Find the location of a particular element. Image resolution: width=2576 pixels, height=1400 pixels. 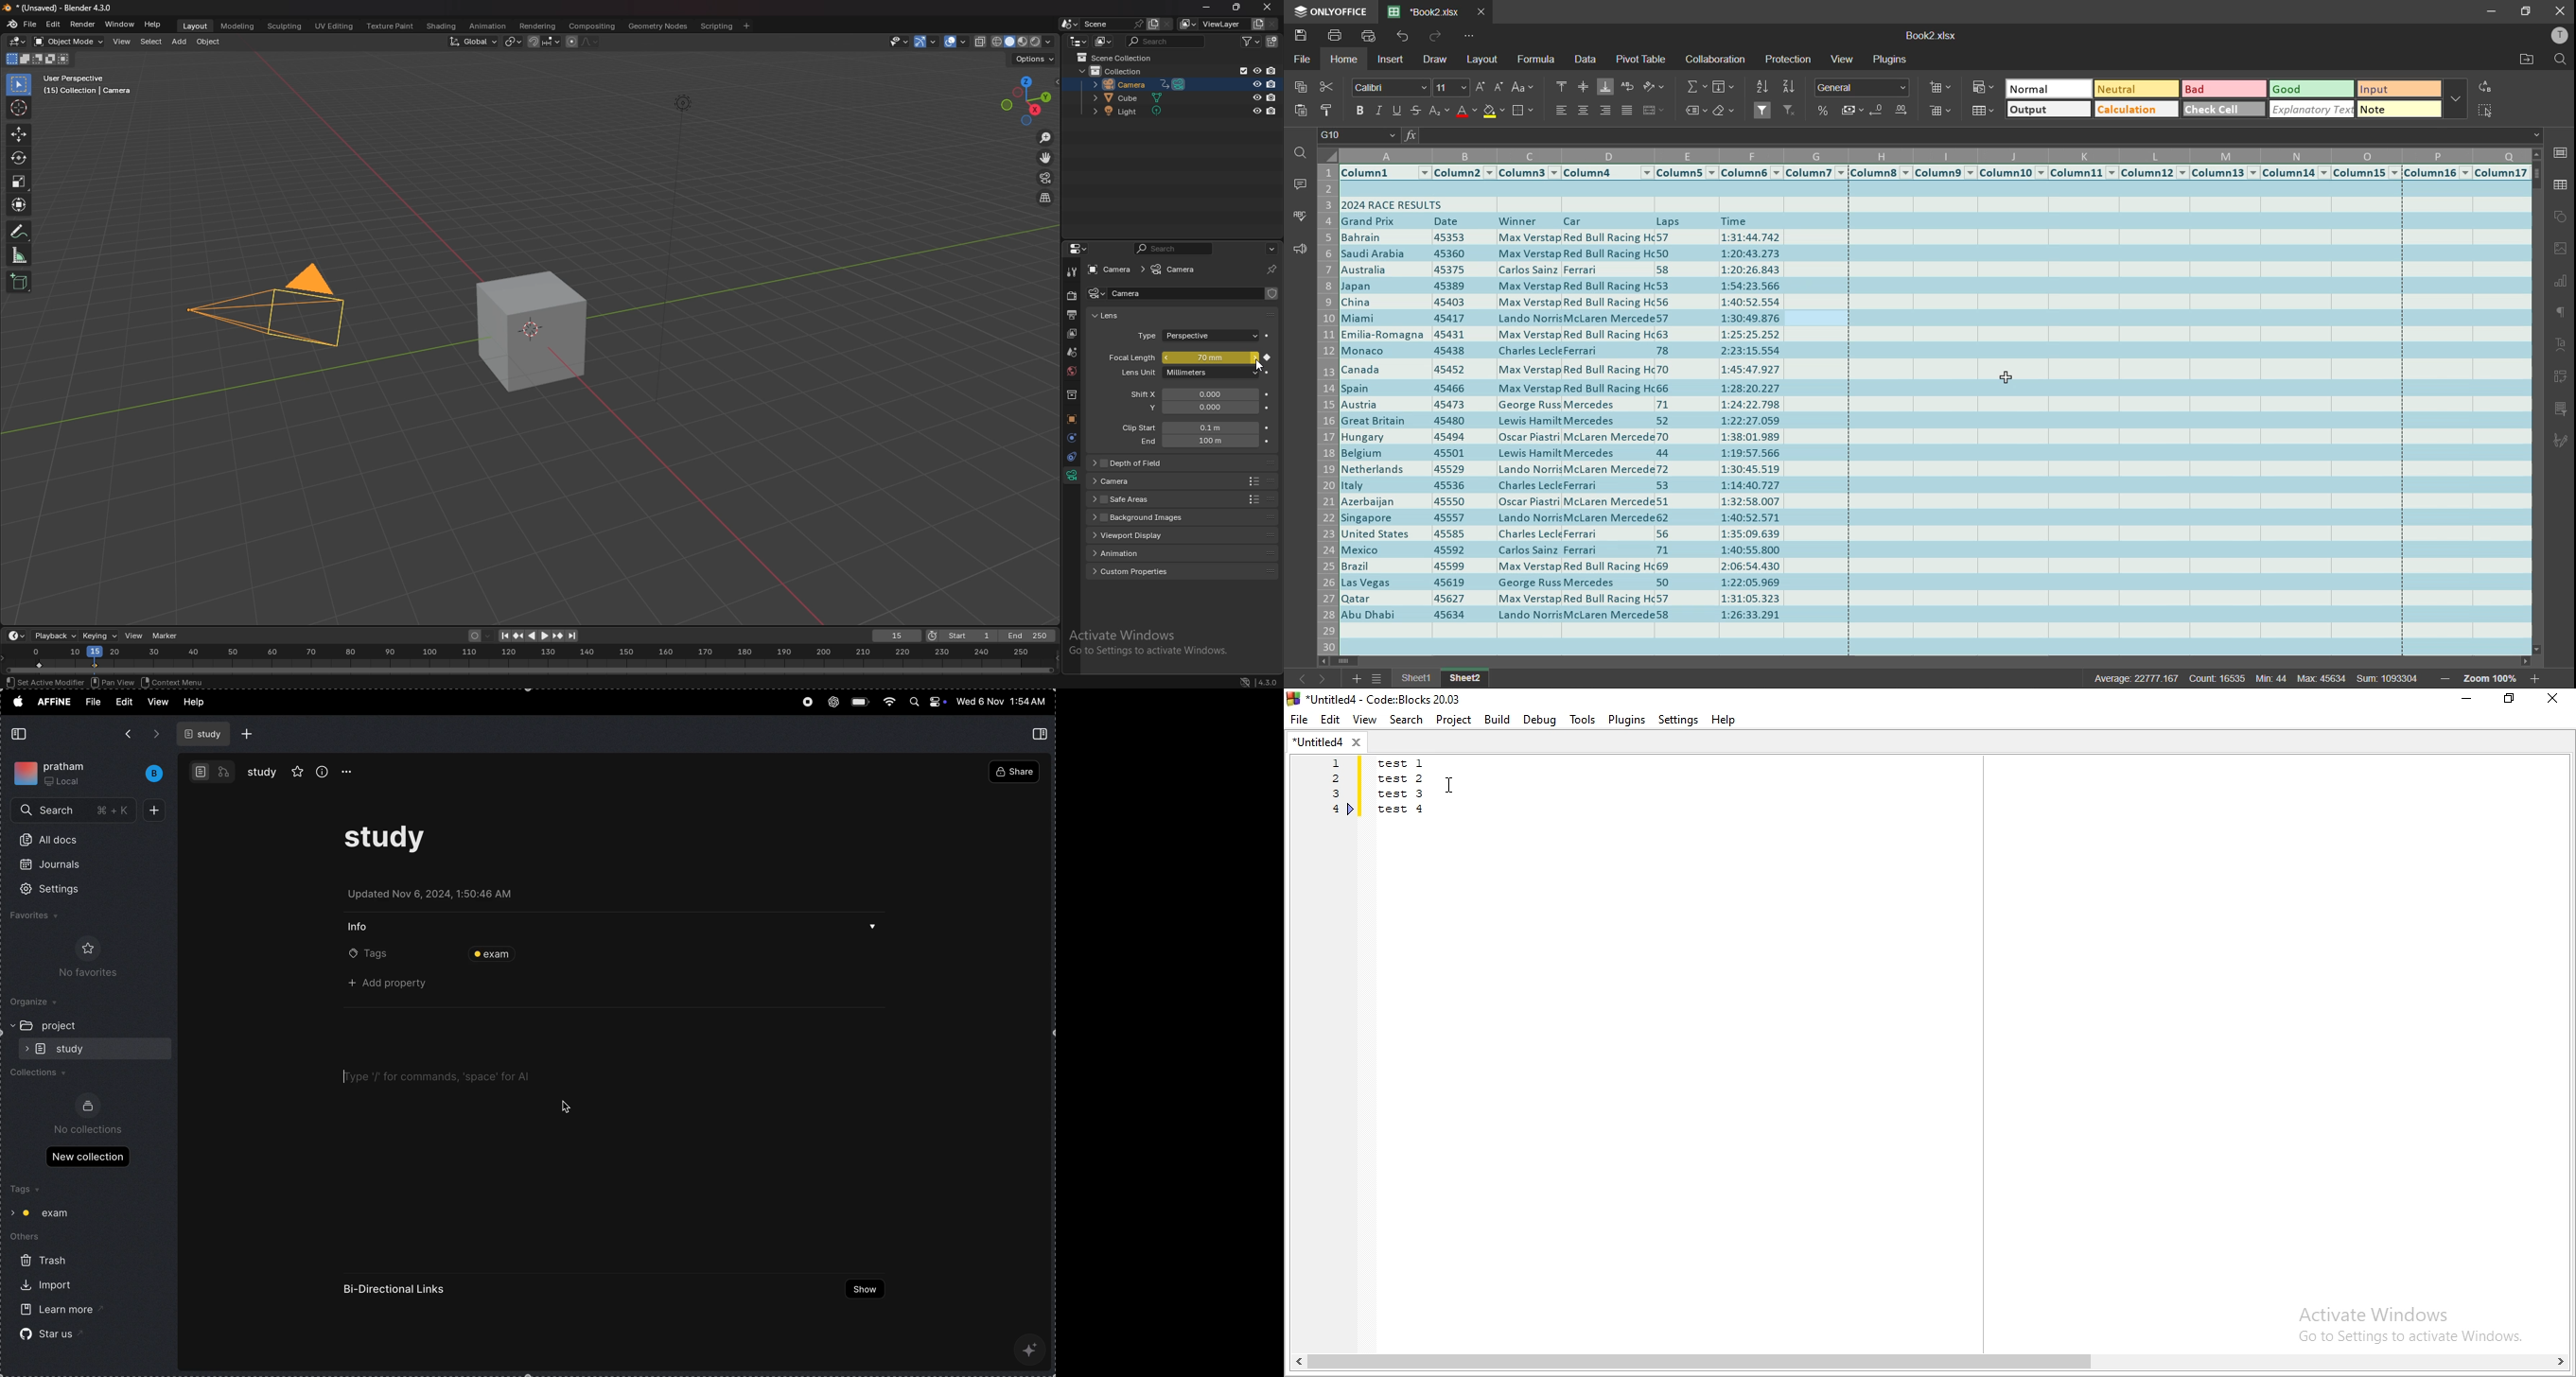

collections is located at coordinates (1071, 396).